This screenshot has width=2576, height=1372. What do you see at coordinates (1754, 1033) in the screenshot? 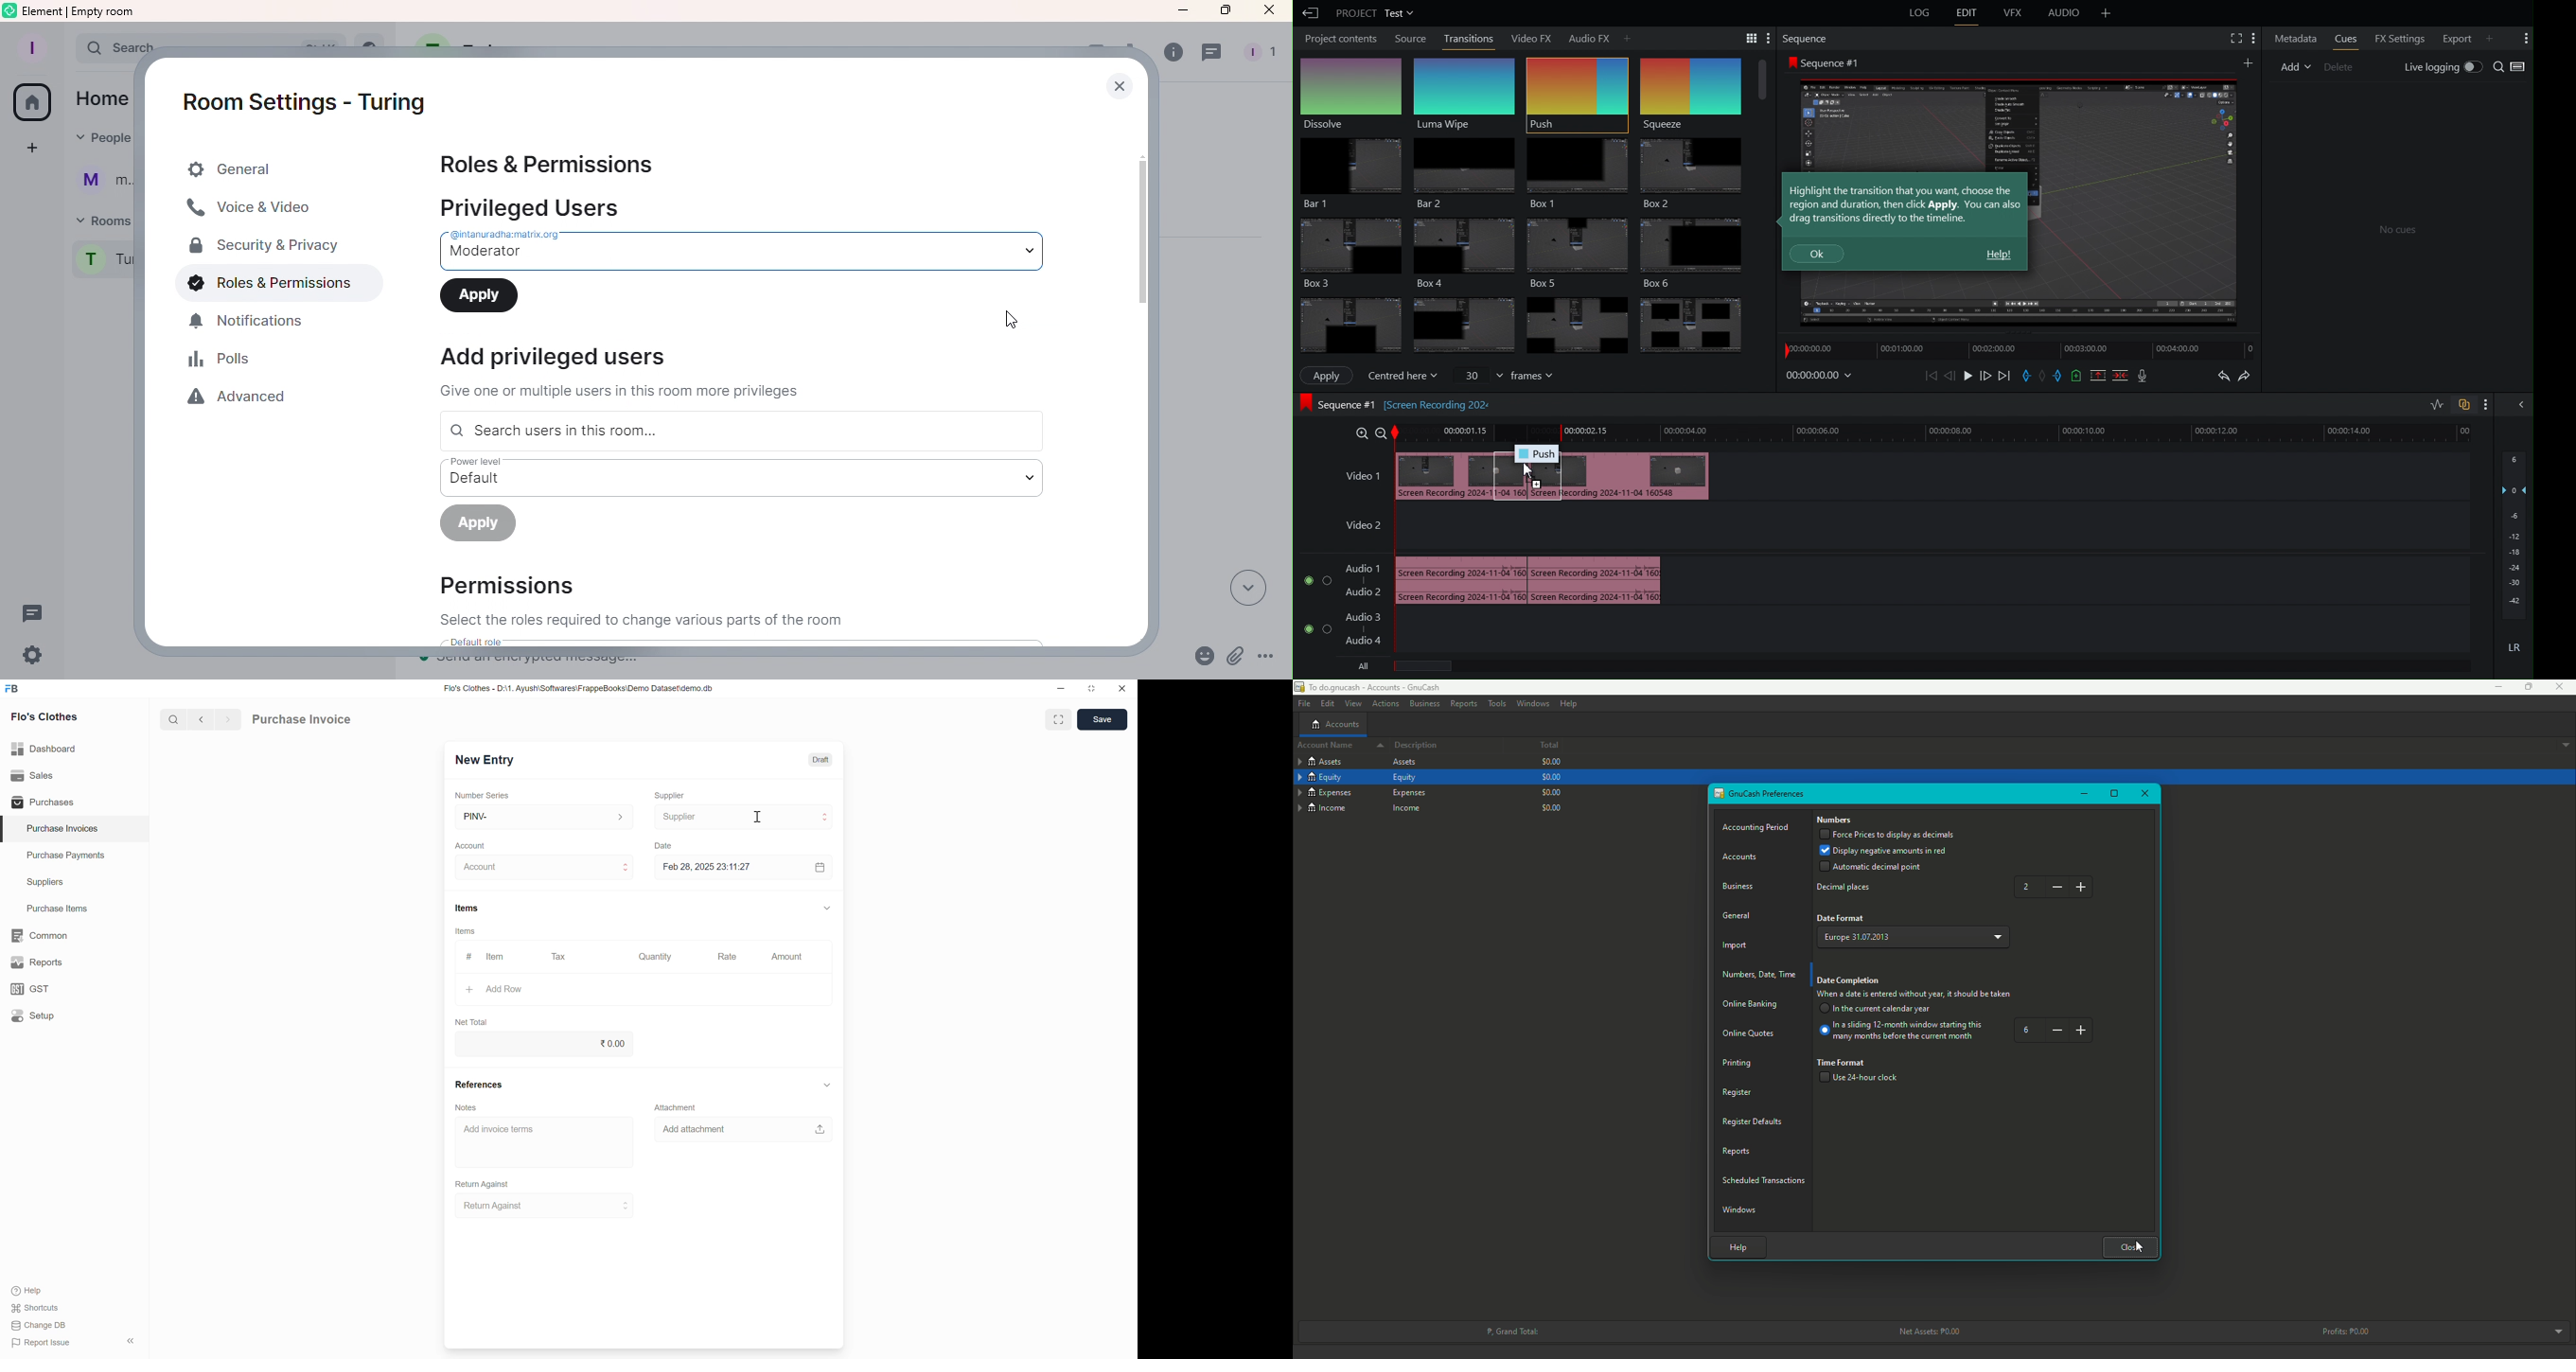
I see `Online Quotes` at bounding box center [1754, 1033].